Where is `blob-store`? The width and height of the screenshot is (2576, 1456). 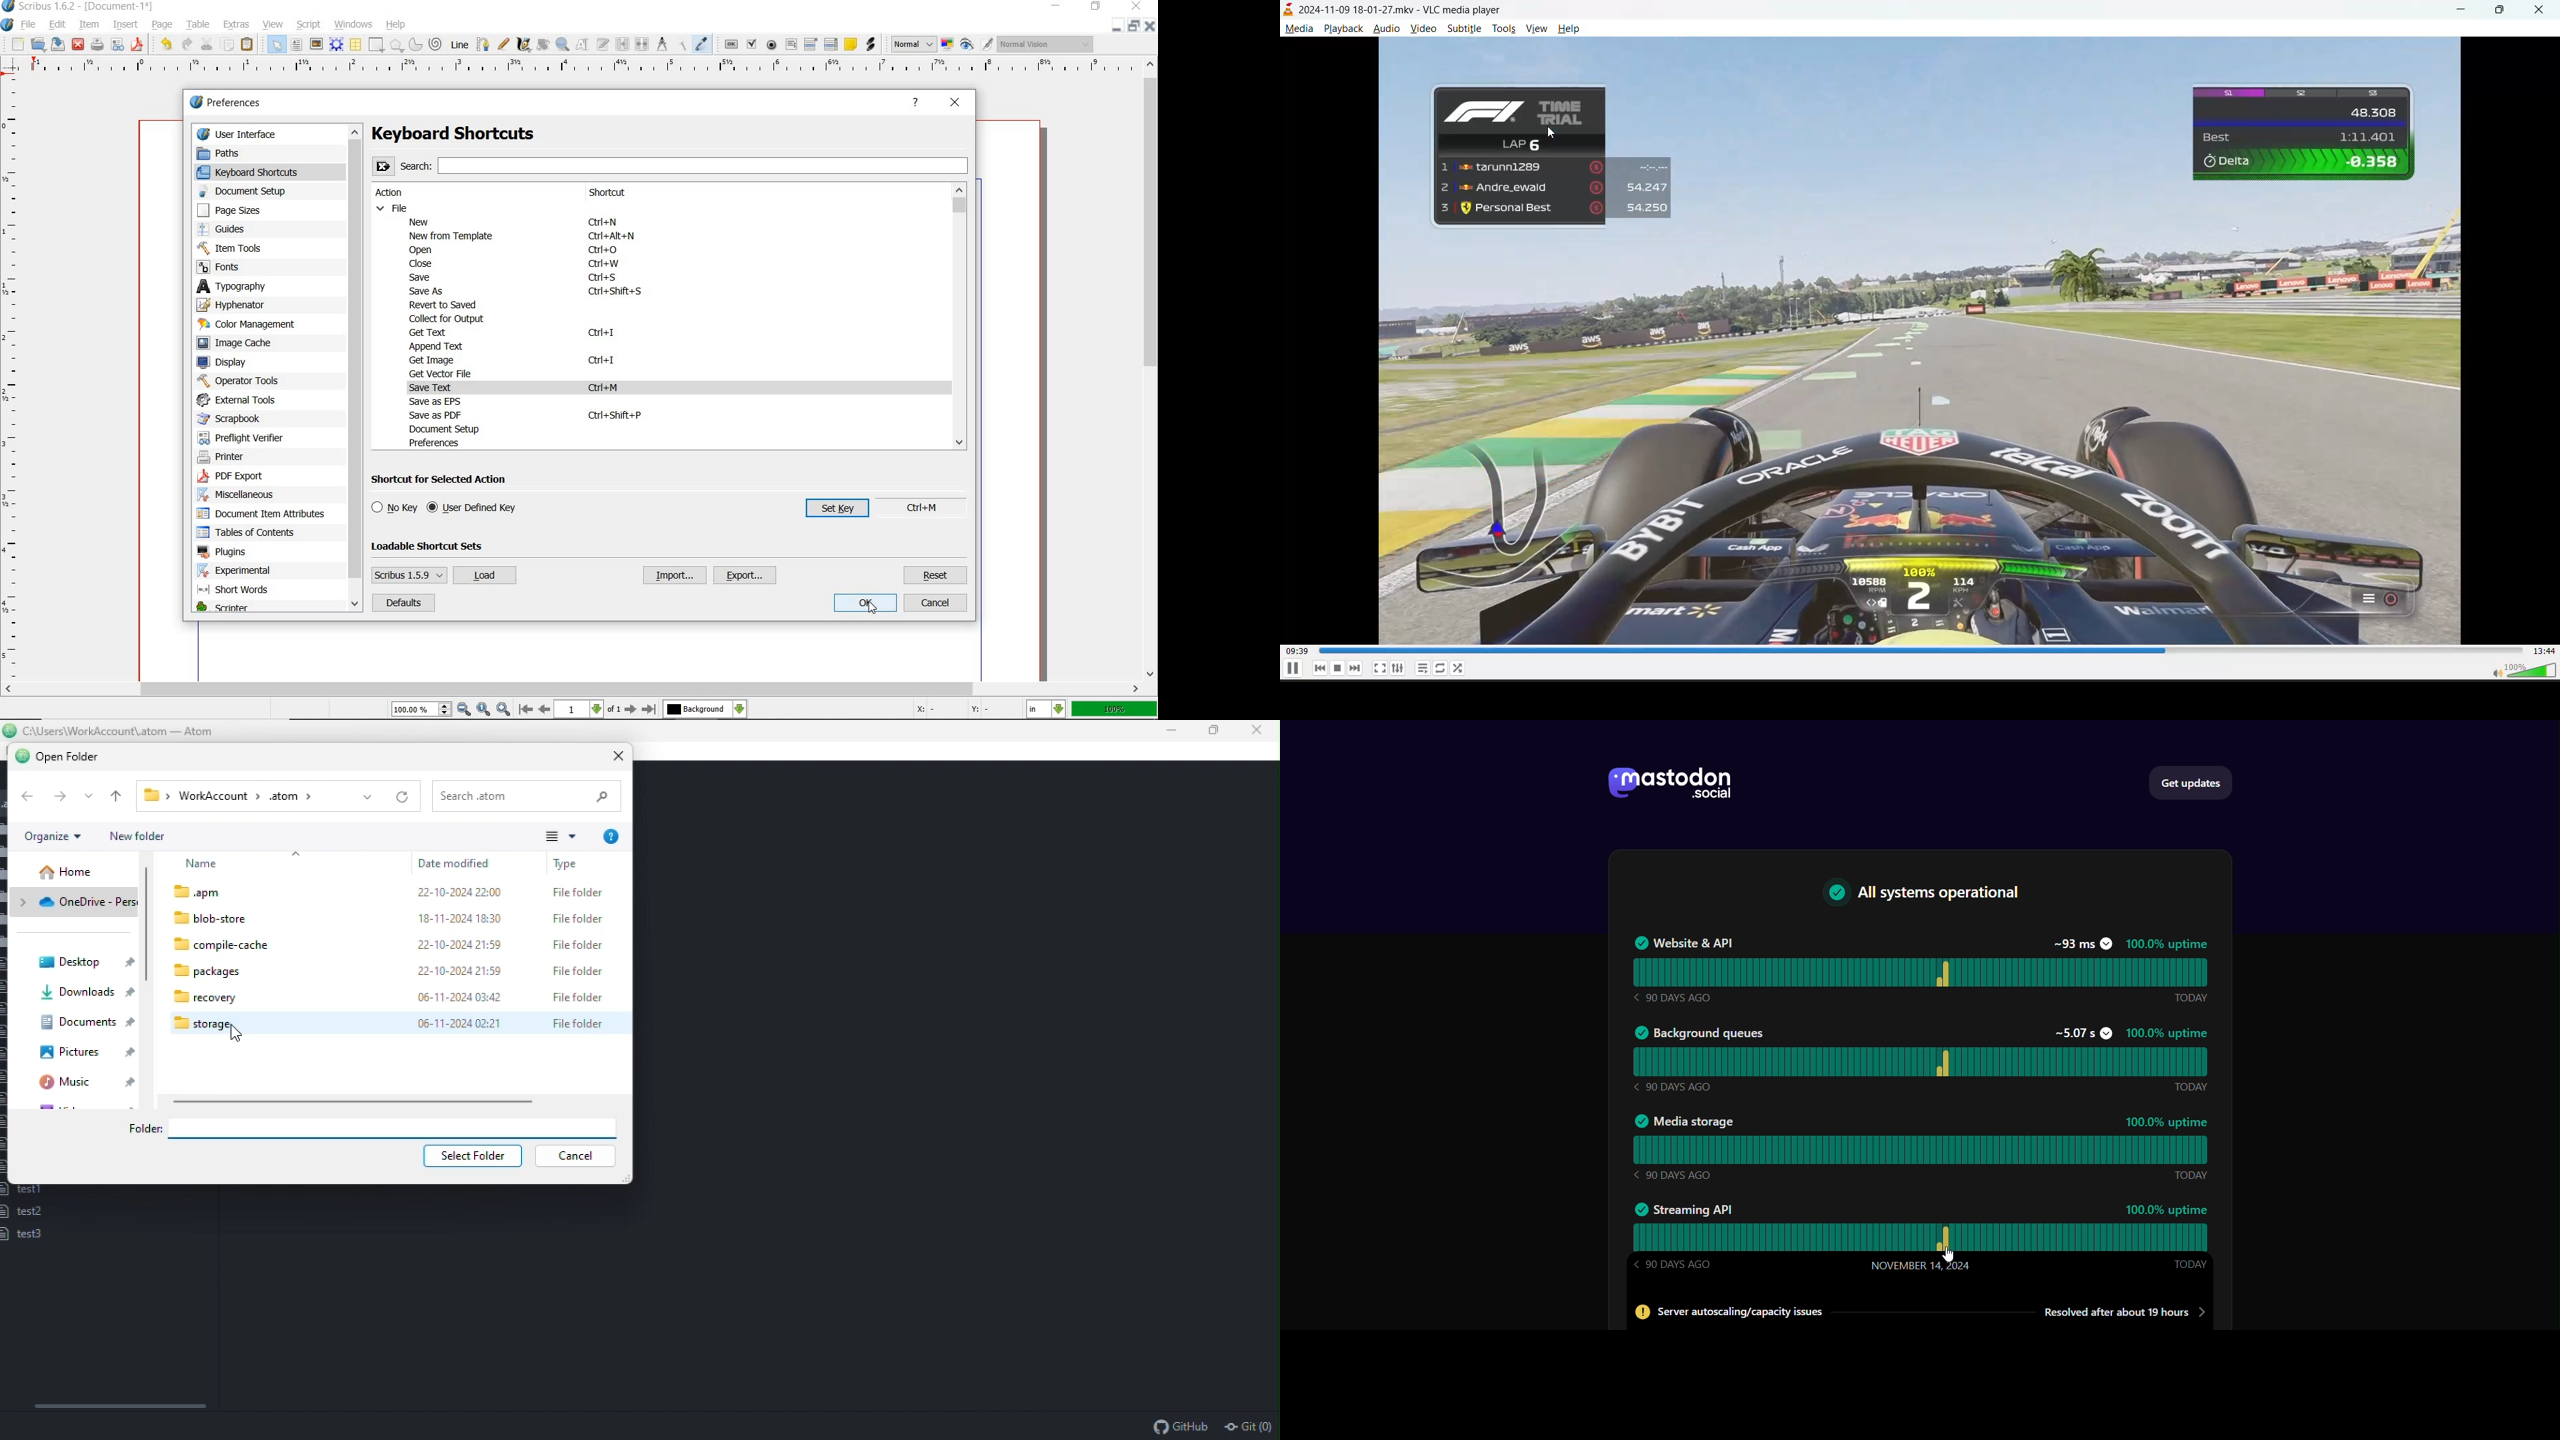 blob-store is located at coordinates (395, 919).